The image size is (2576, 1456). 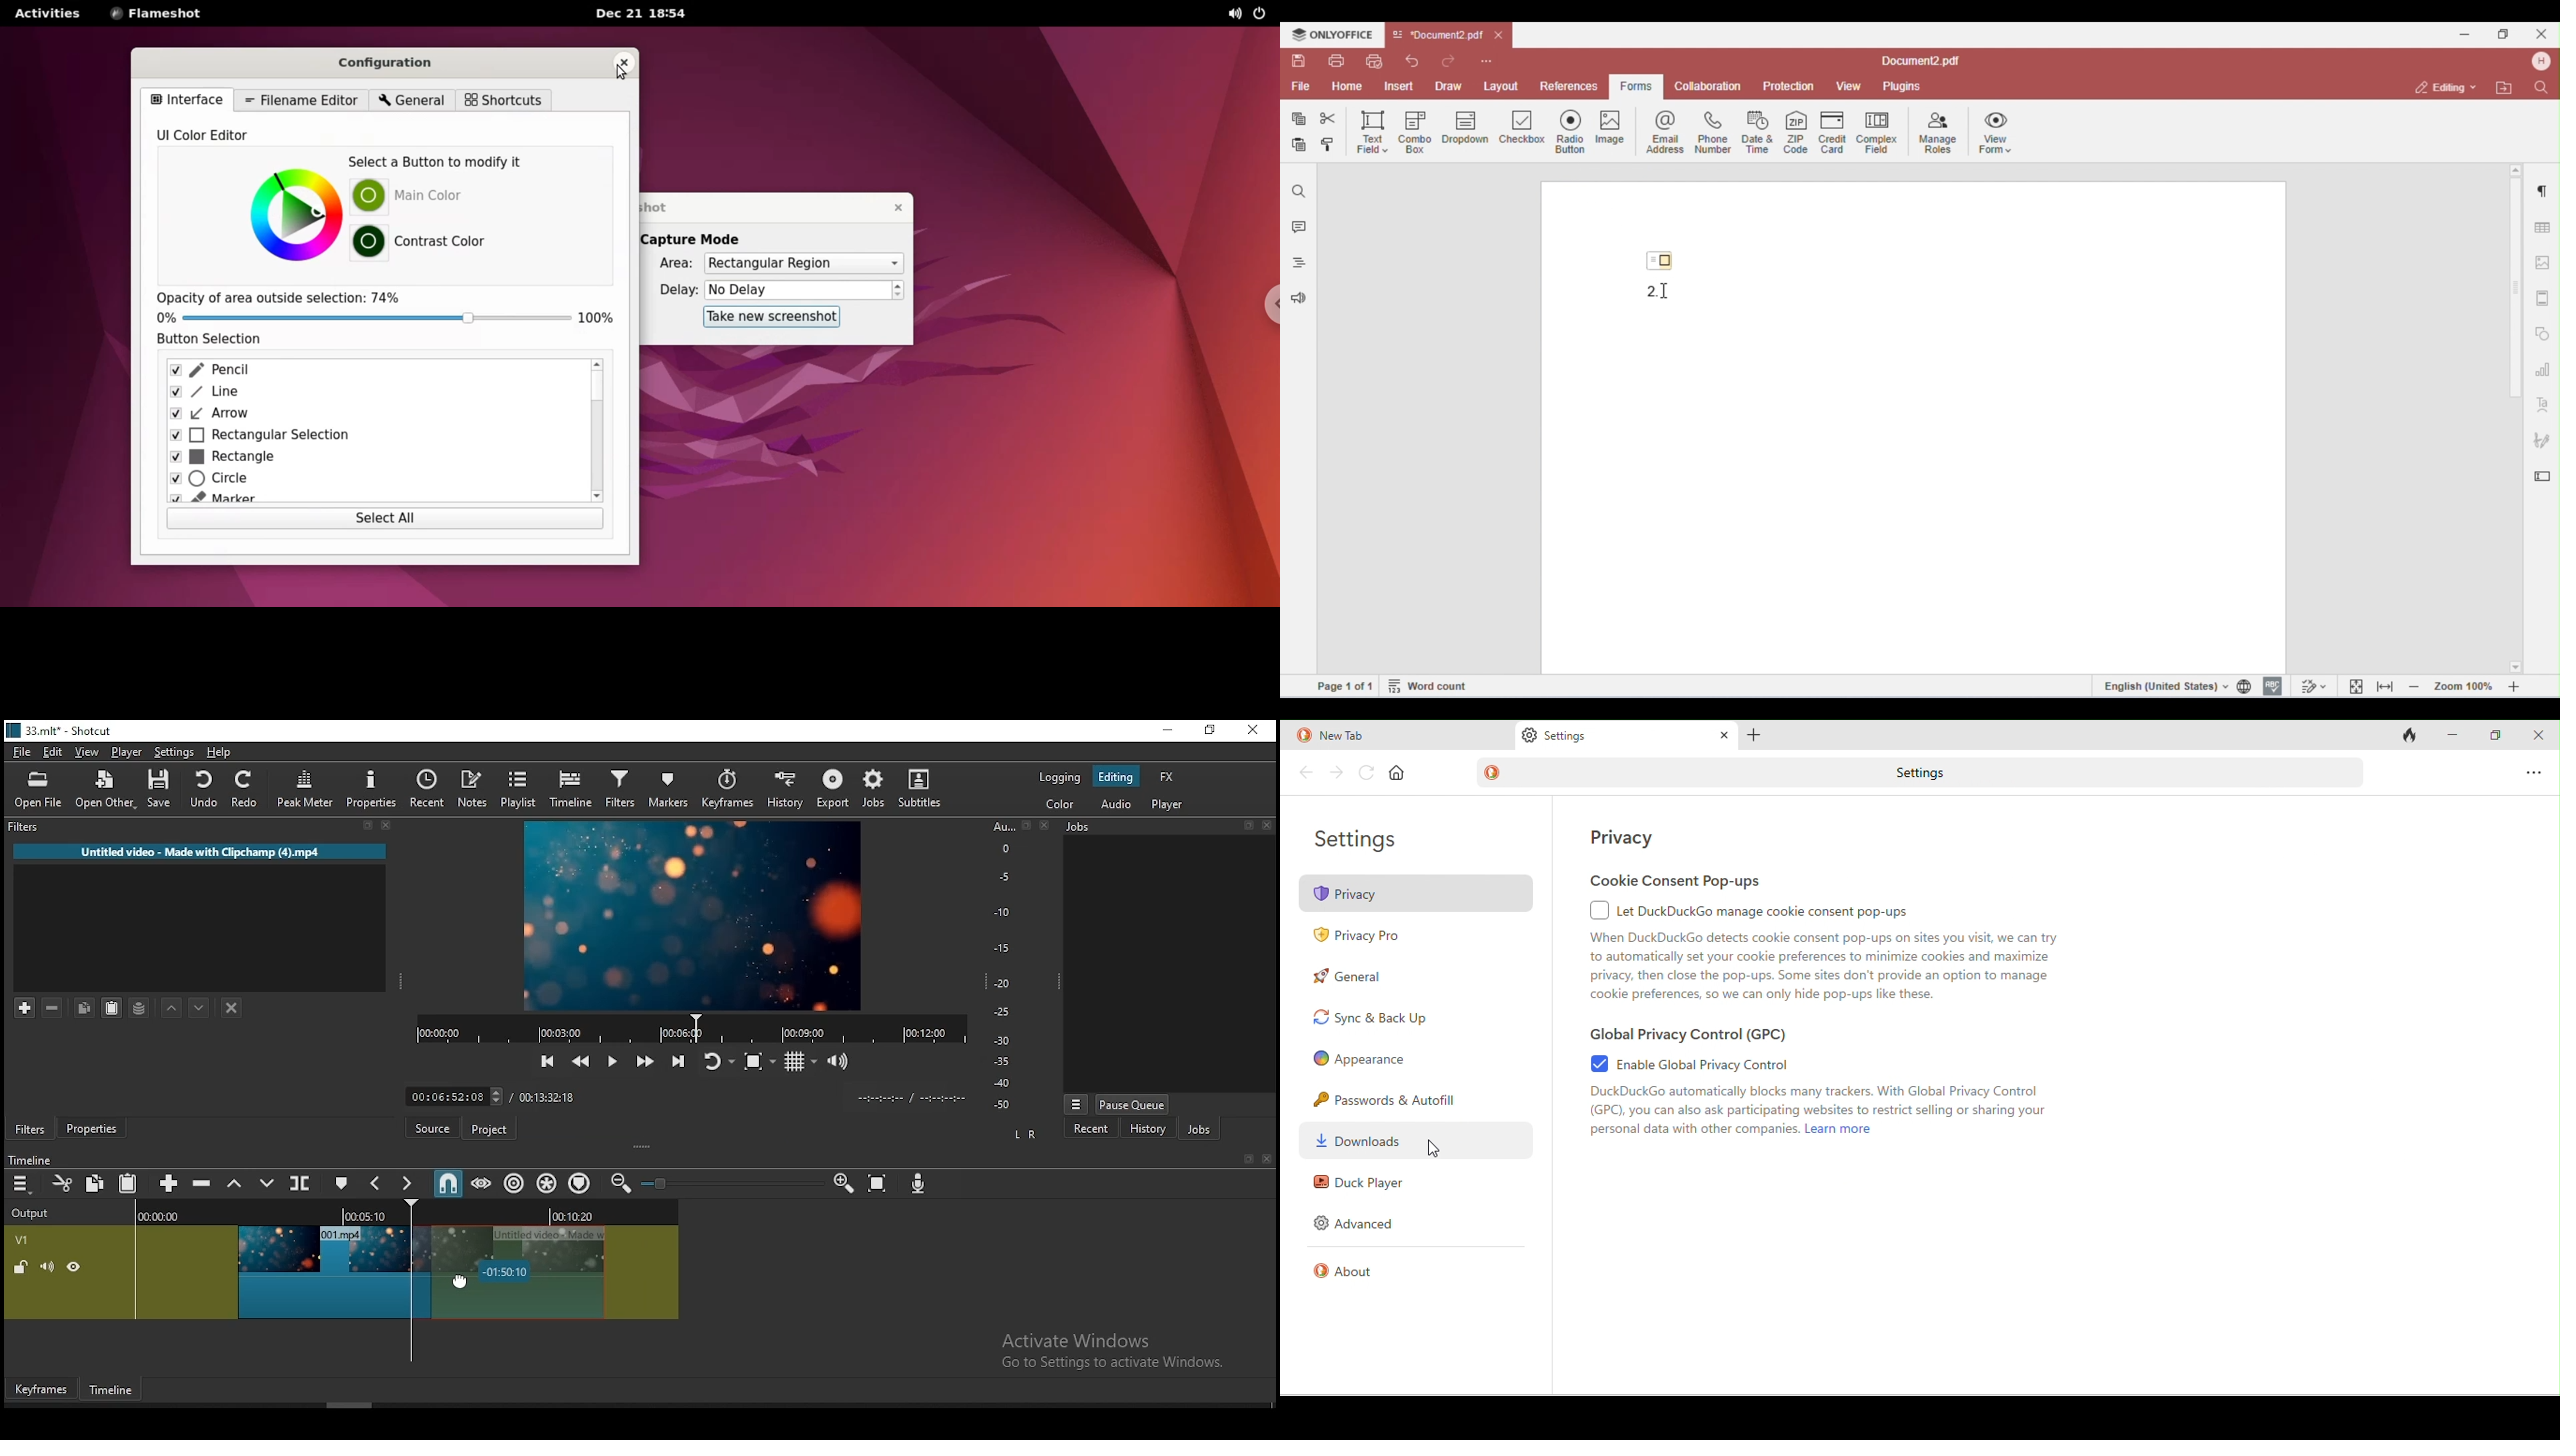 I want to click on zoom timeline out, so click(x=623, y=1184).